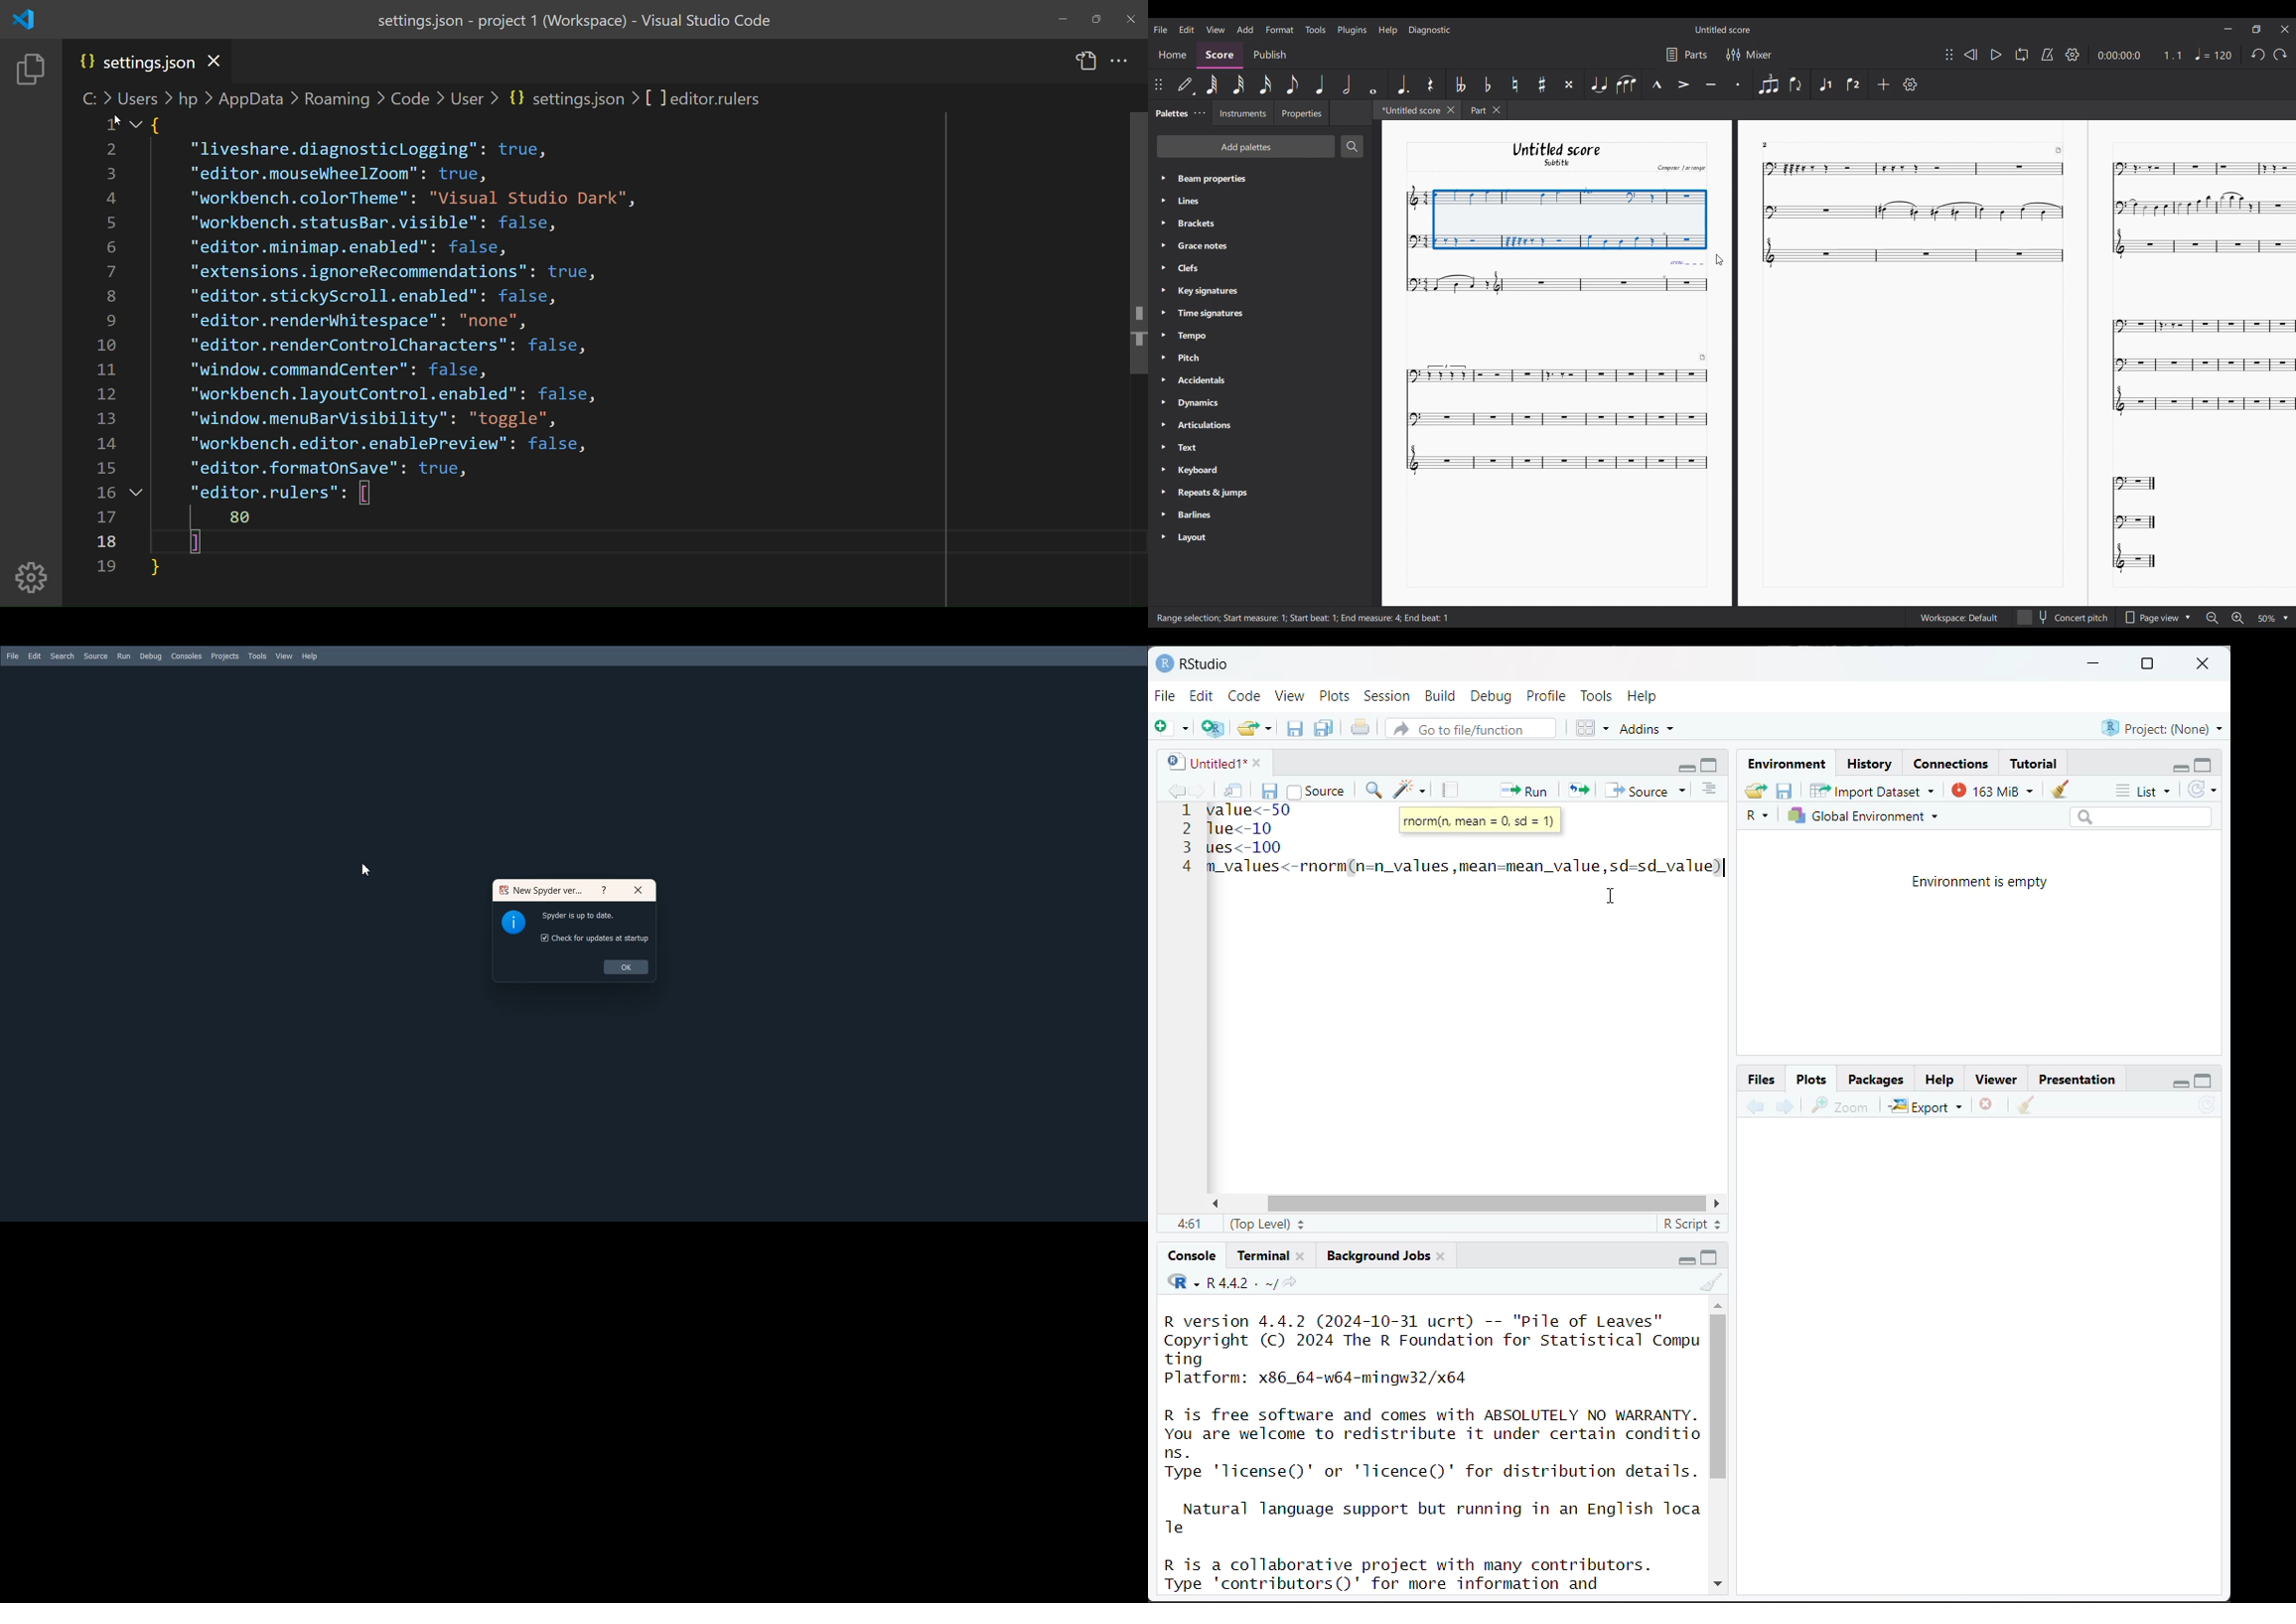 The width and height of the screenshot is (2296, 1624). I want to click on , so click(1162, 292).